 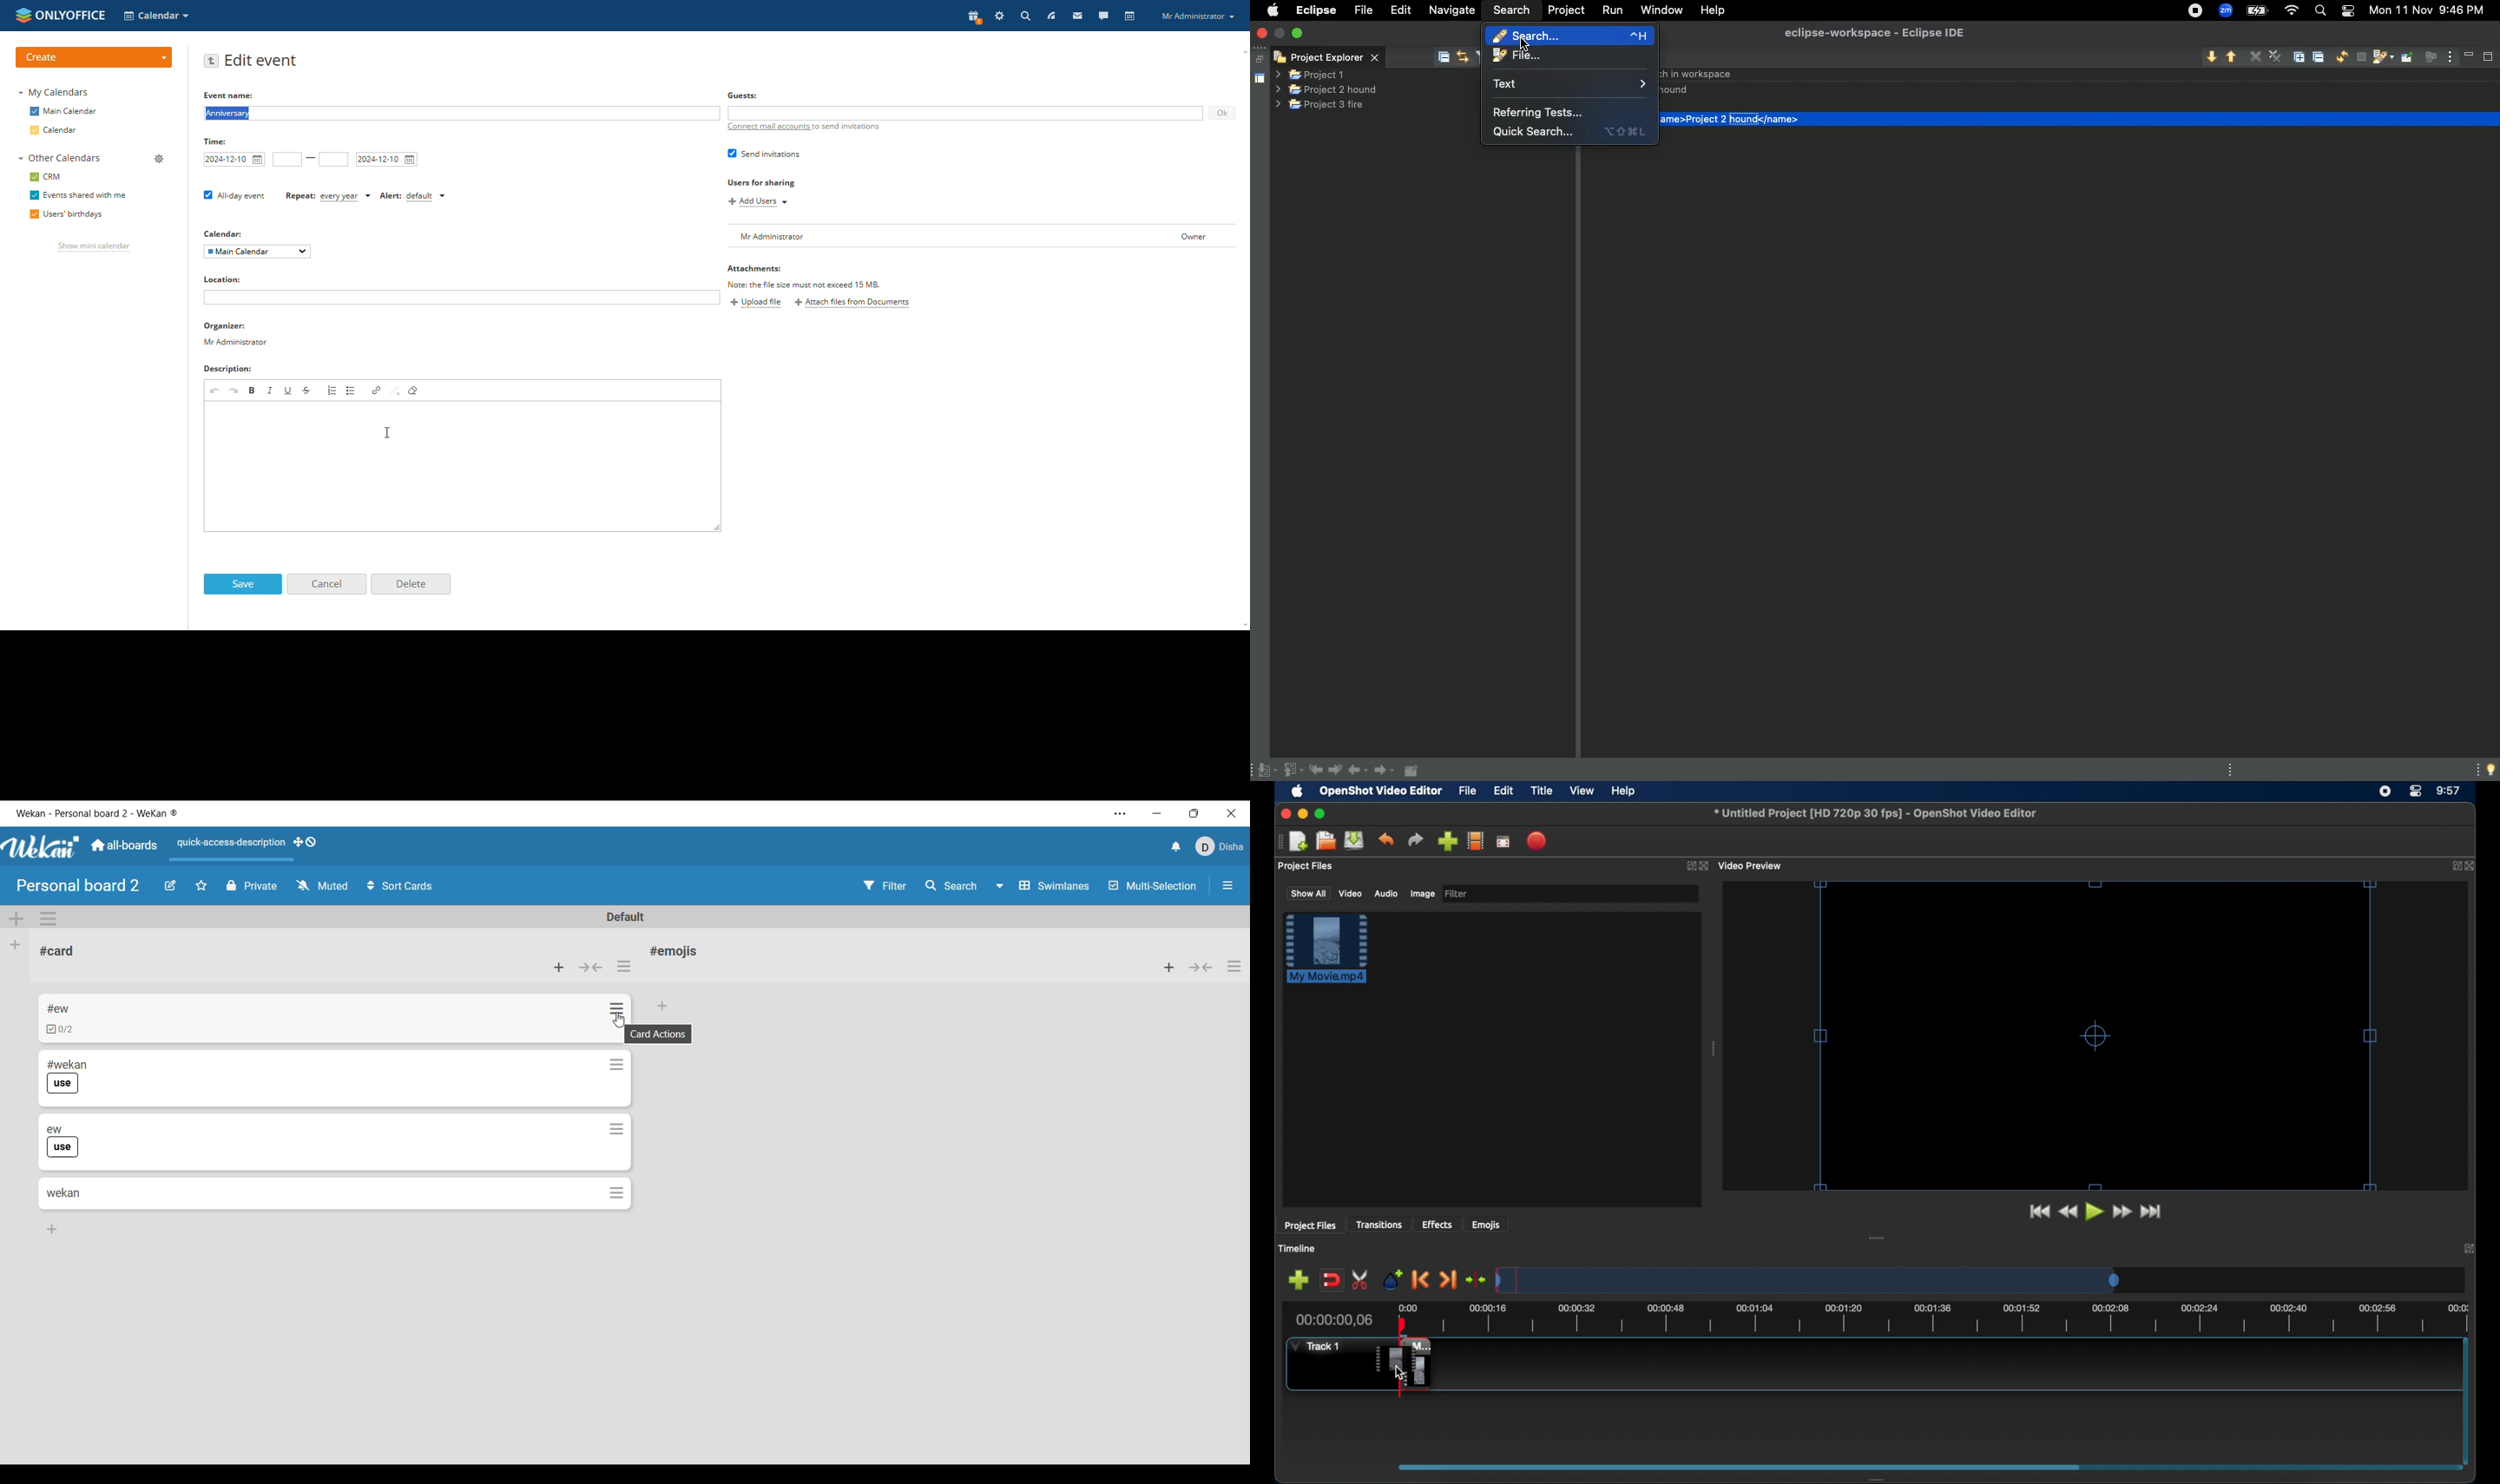 I want to click on previous marker, so click(x=1421, y=1280).